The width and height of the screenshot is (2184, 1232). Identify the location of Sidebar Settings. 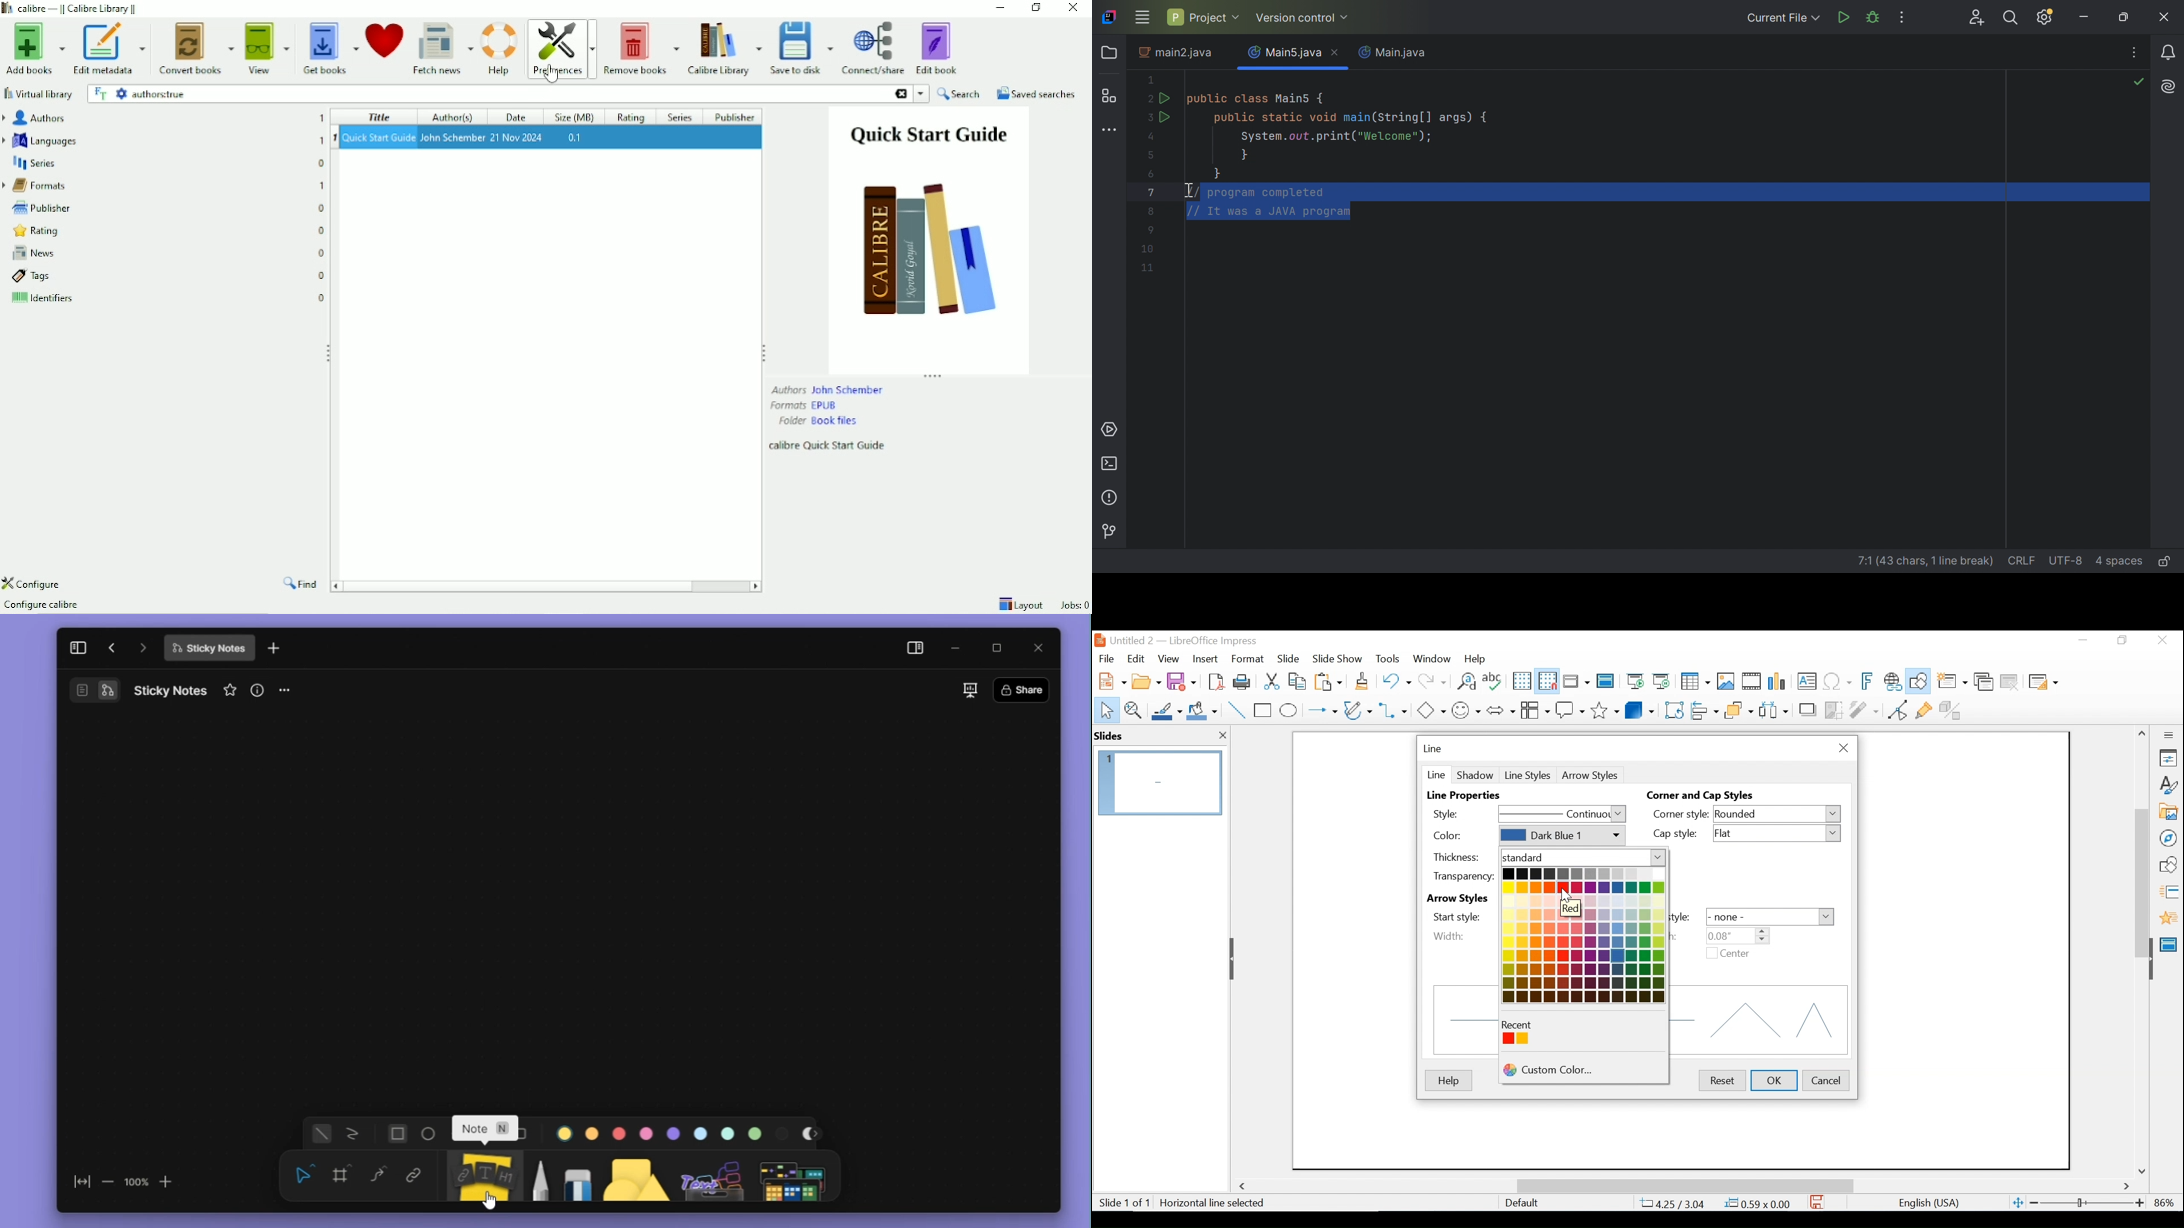
(2169, 736).